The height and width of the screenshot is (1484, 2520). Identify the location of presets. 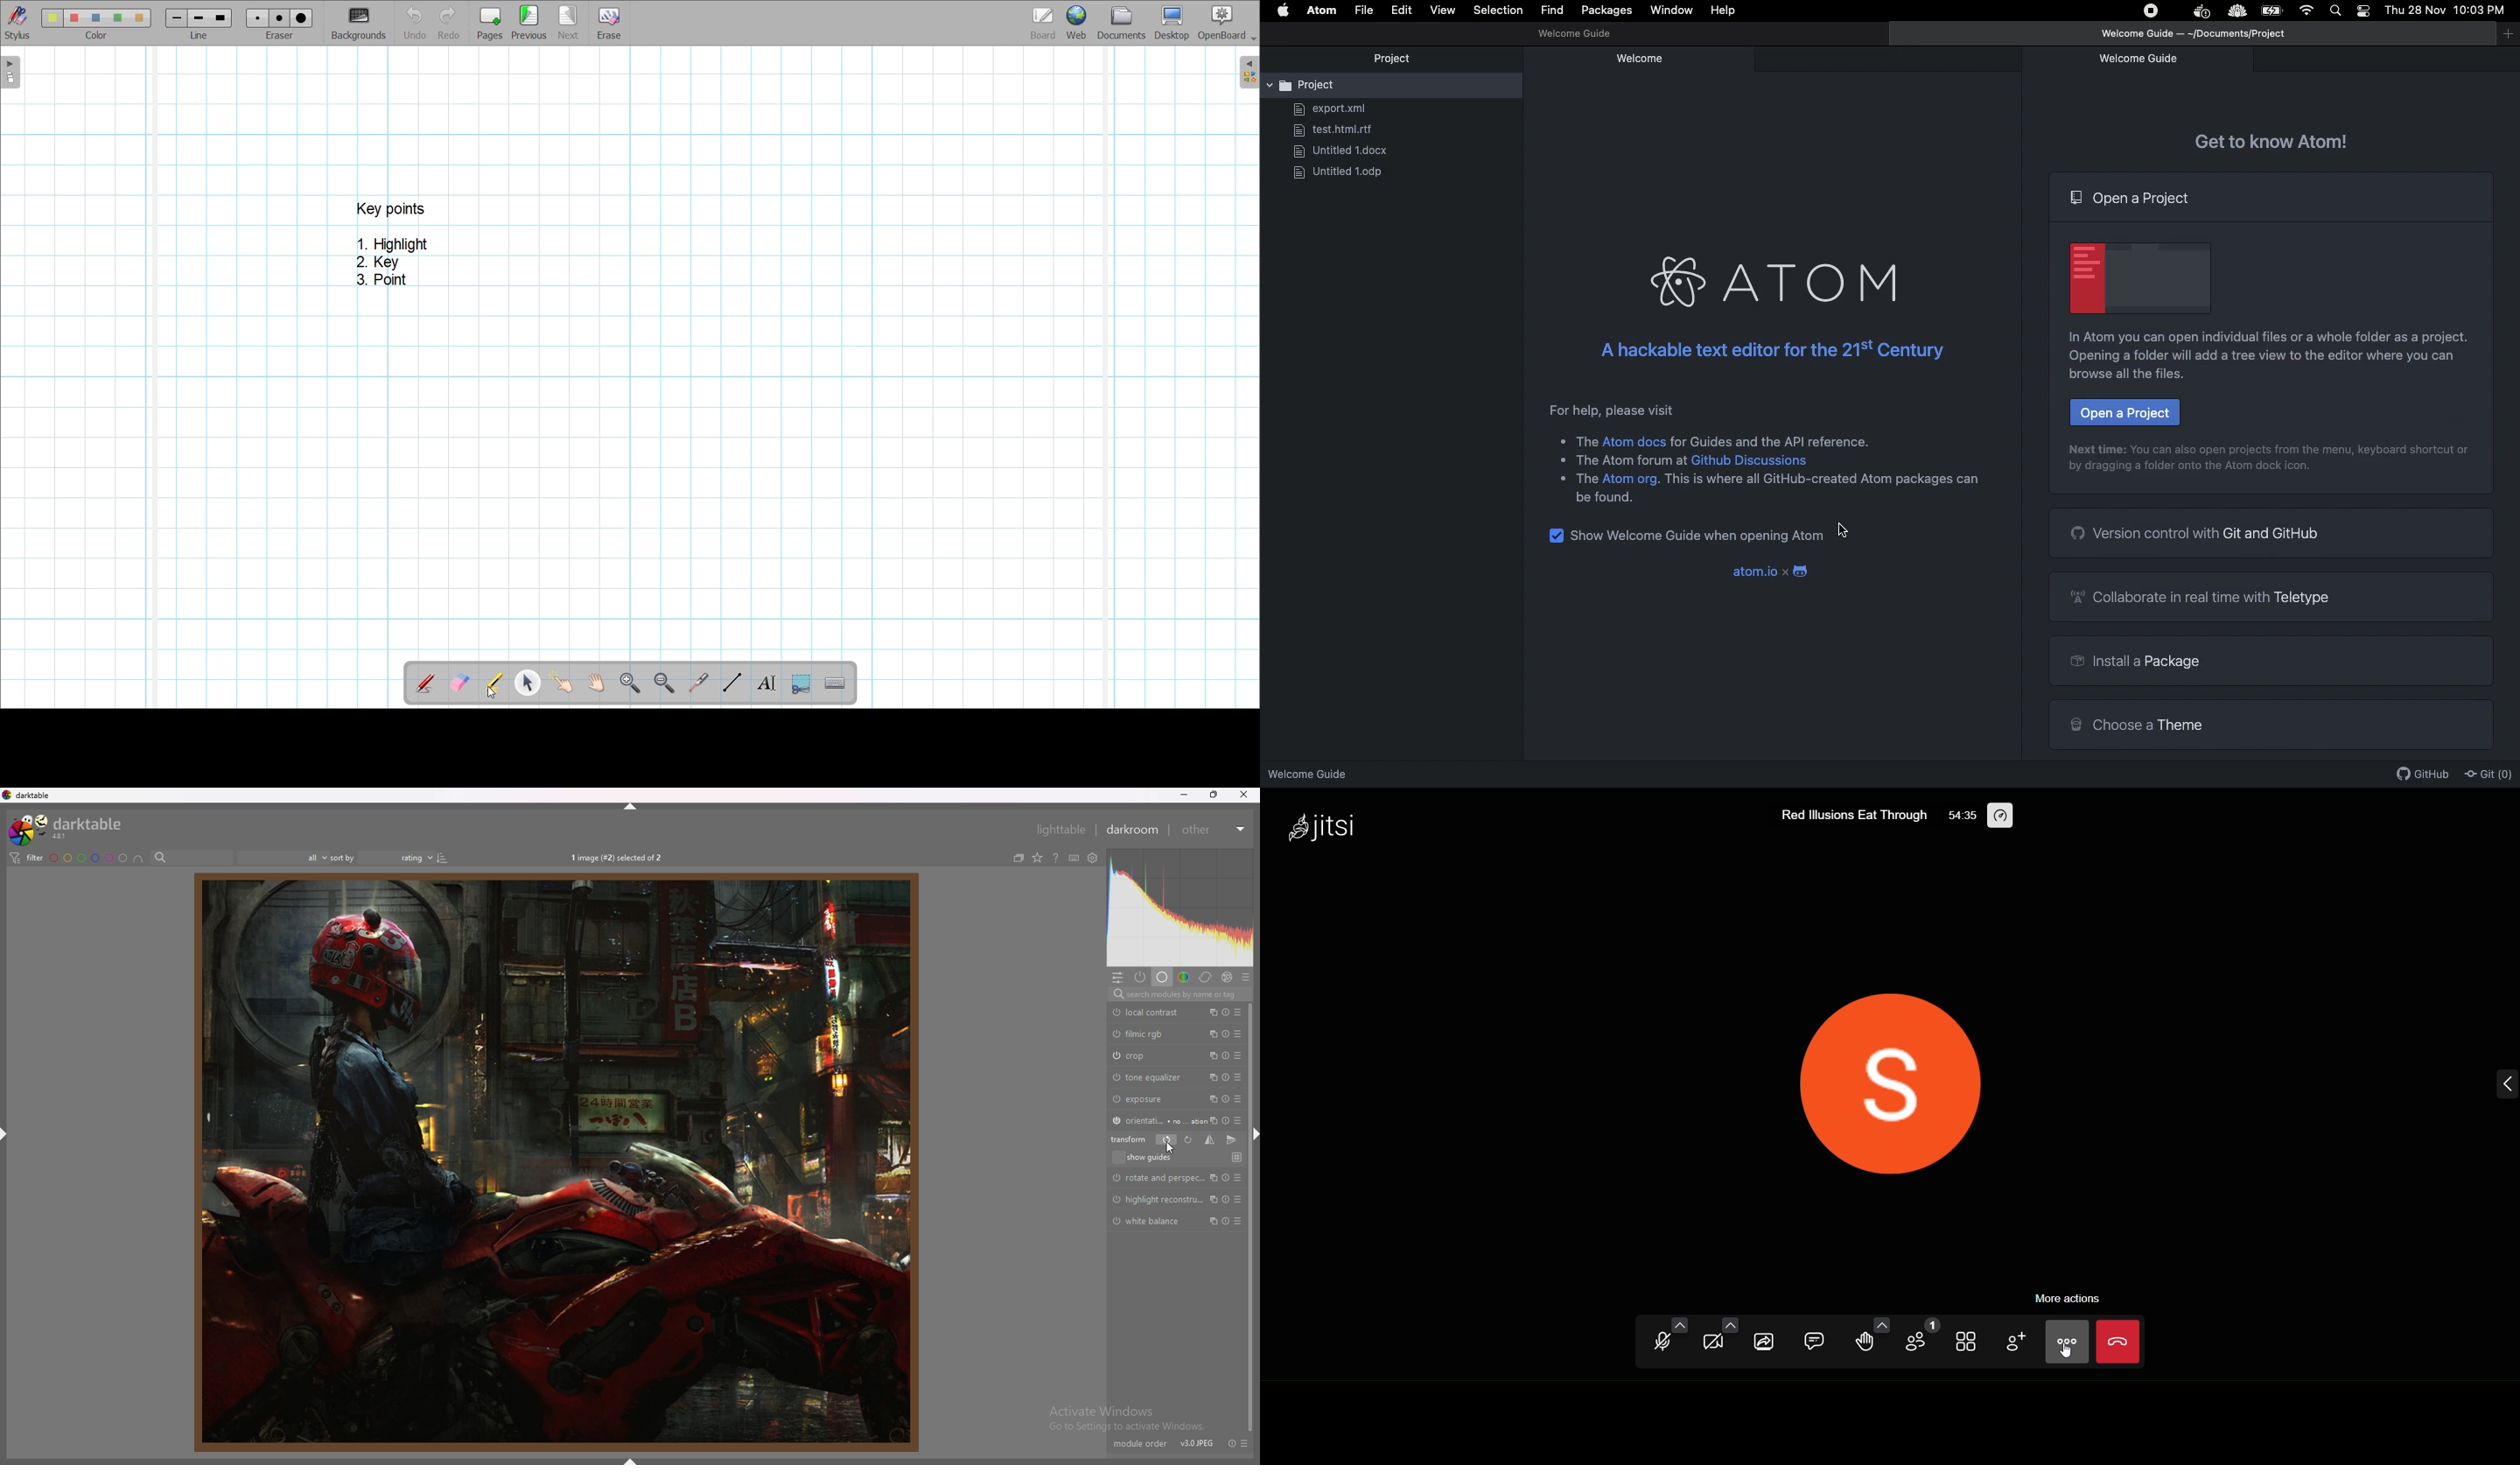
(1244, 1443).